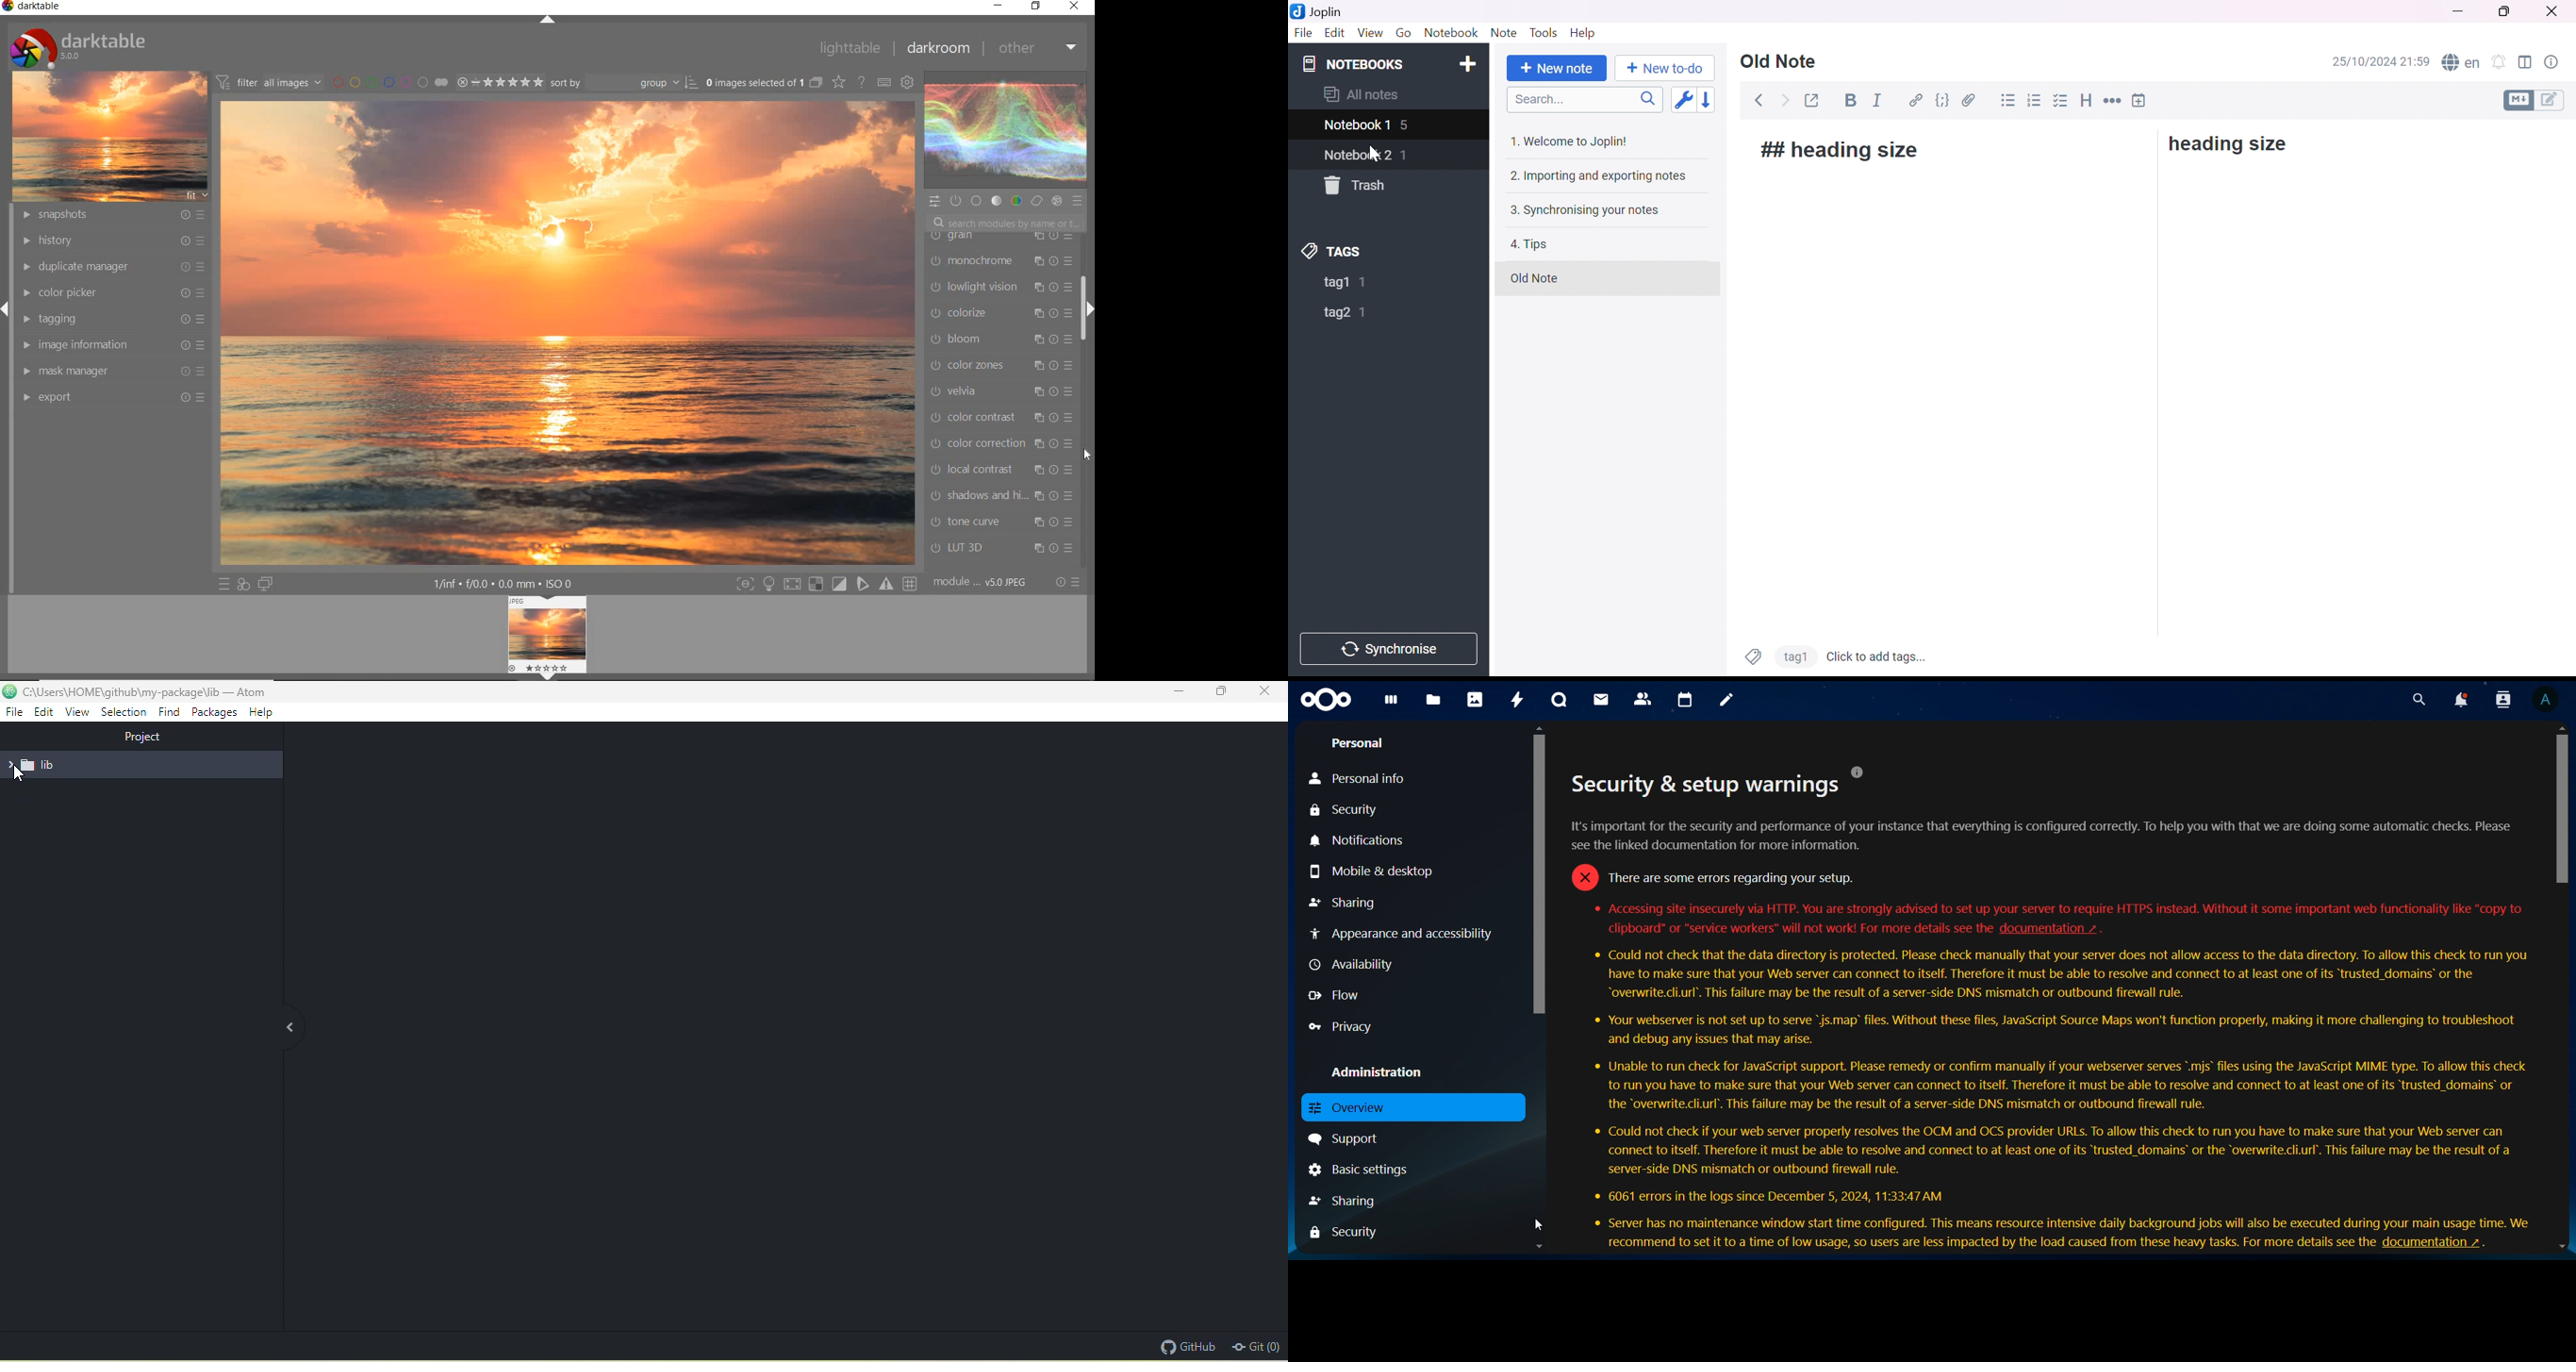 This screenshot has height=1372, width=2576. What do you see at coordinates (2527, 63) in the screenshot?
I see `Toggle editor layout` at bounding box center [2527, 63].